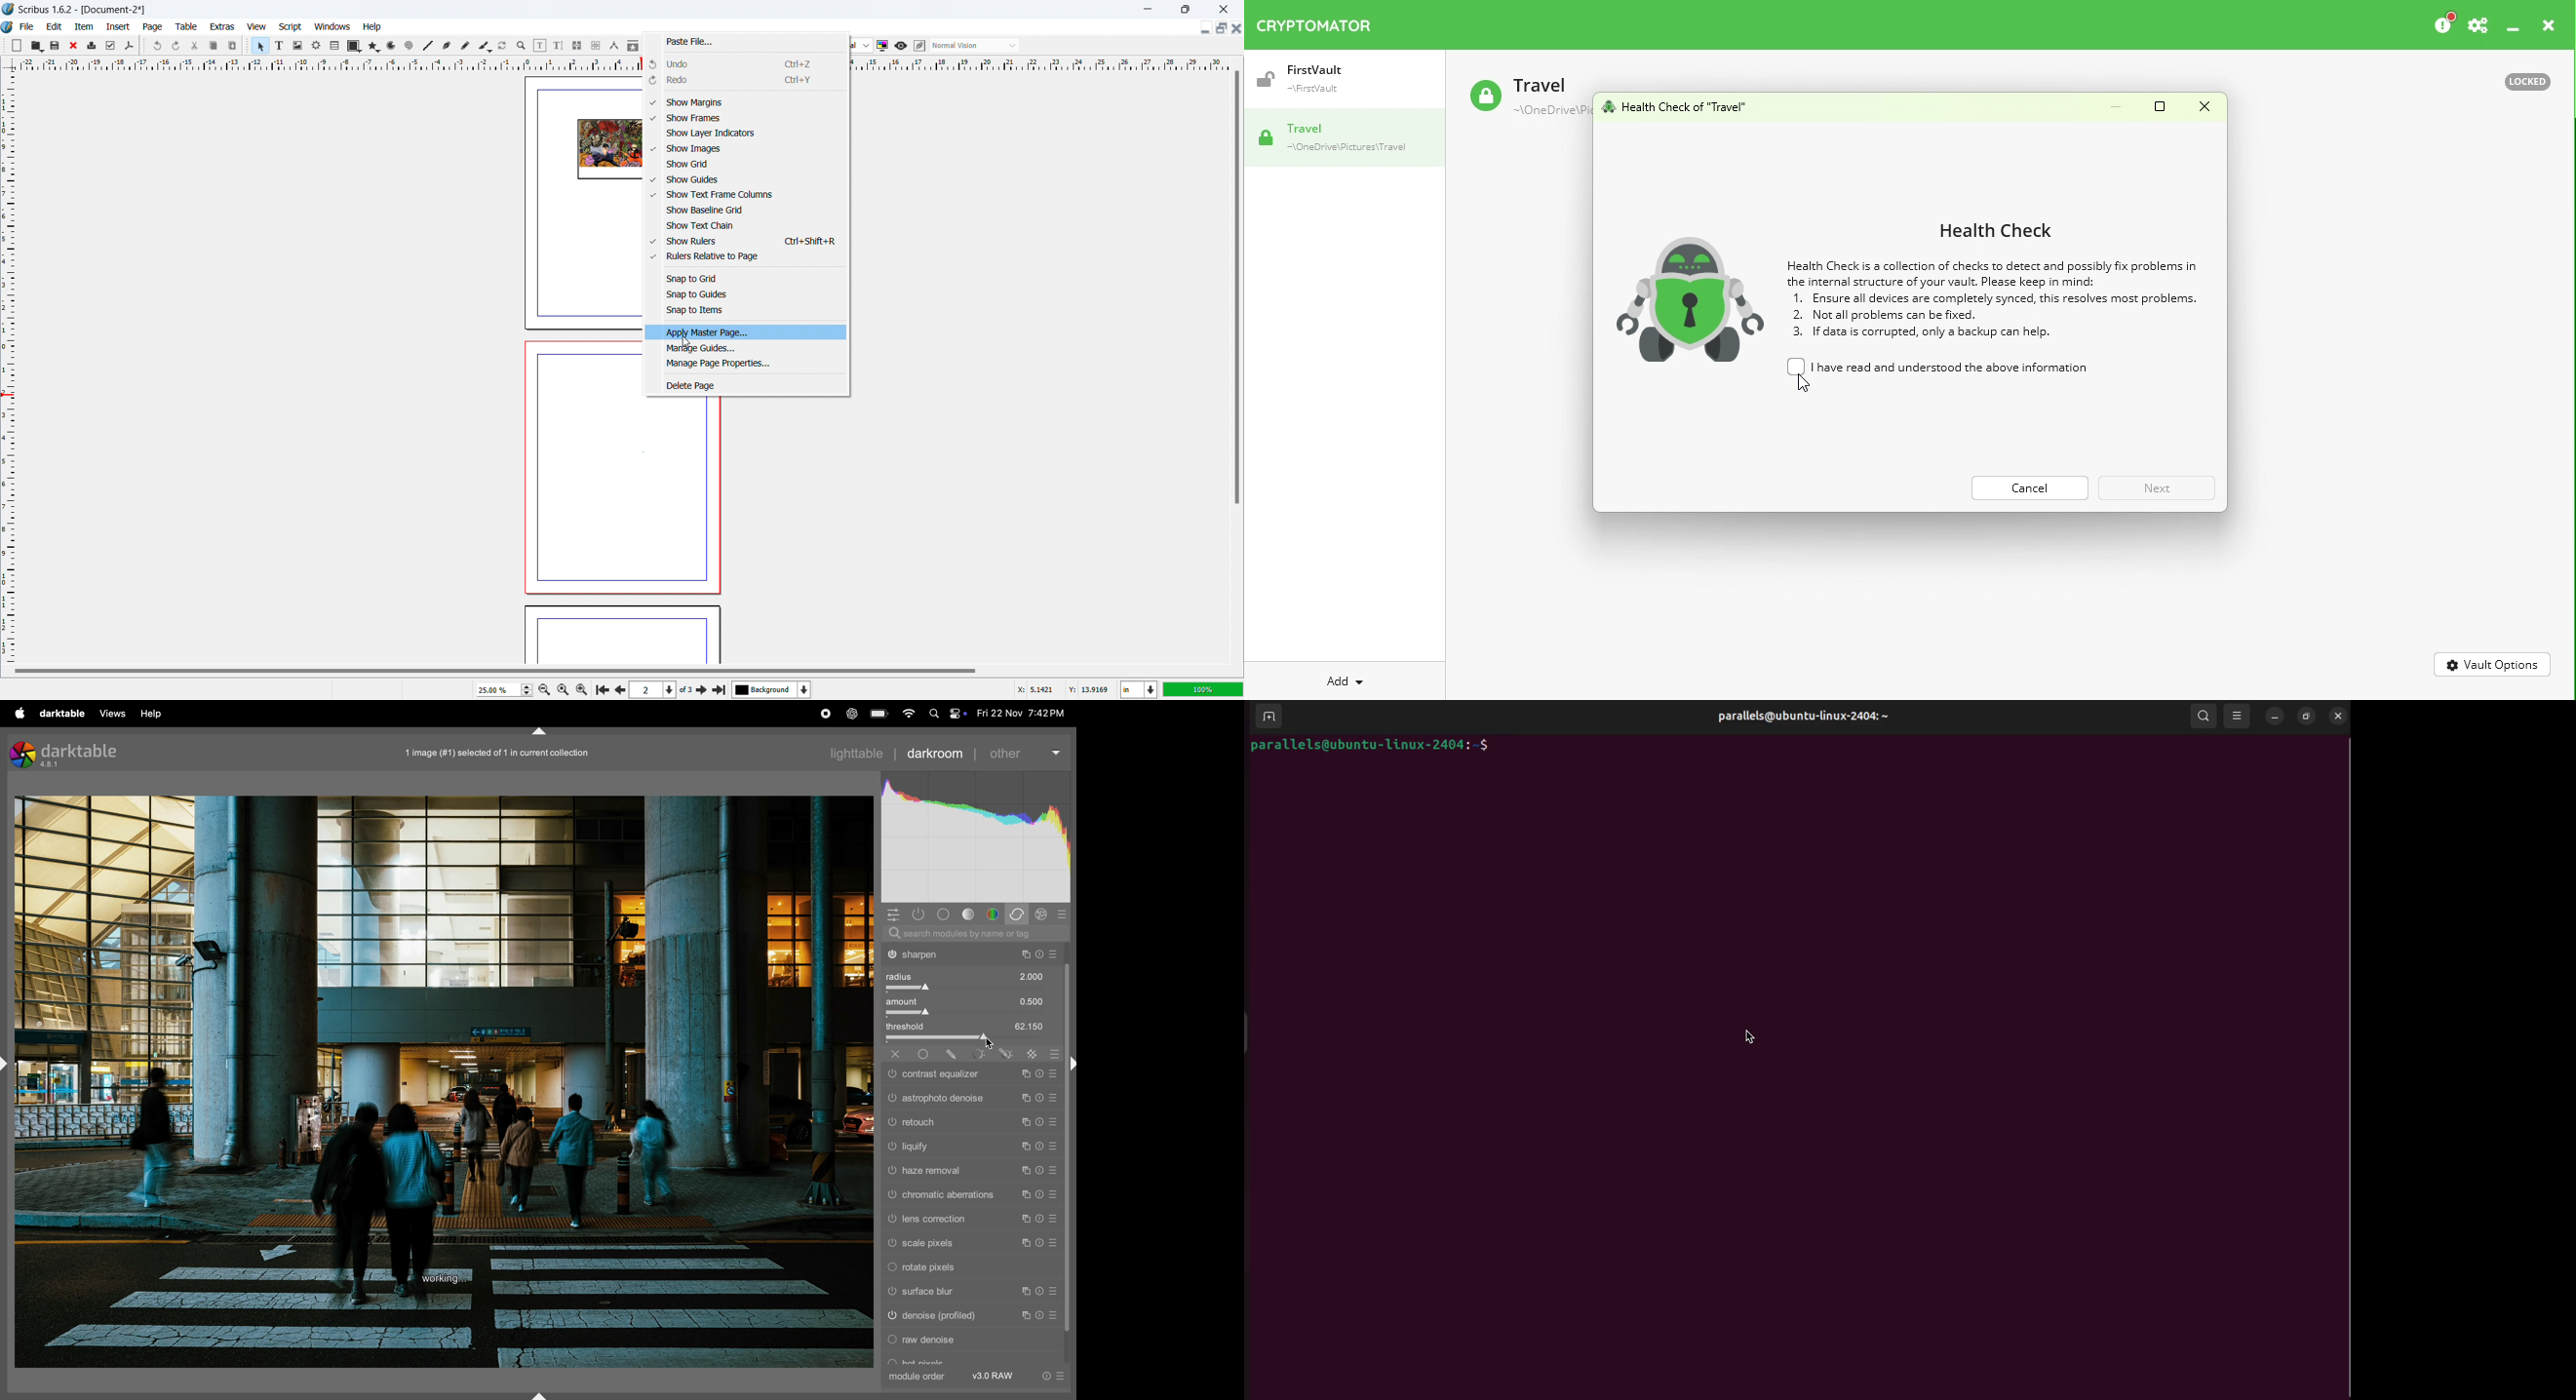 The height and width of the screenshot is (1400, 2576). What do you see at coordinates (919, 1376) in the screenshot?
I see `module order` at bounding box center [919, 1376].